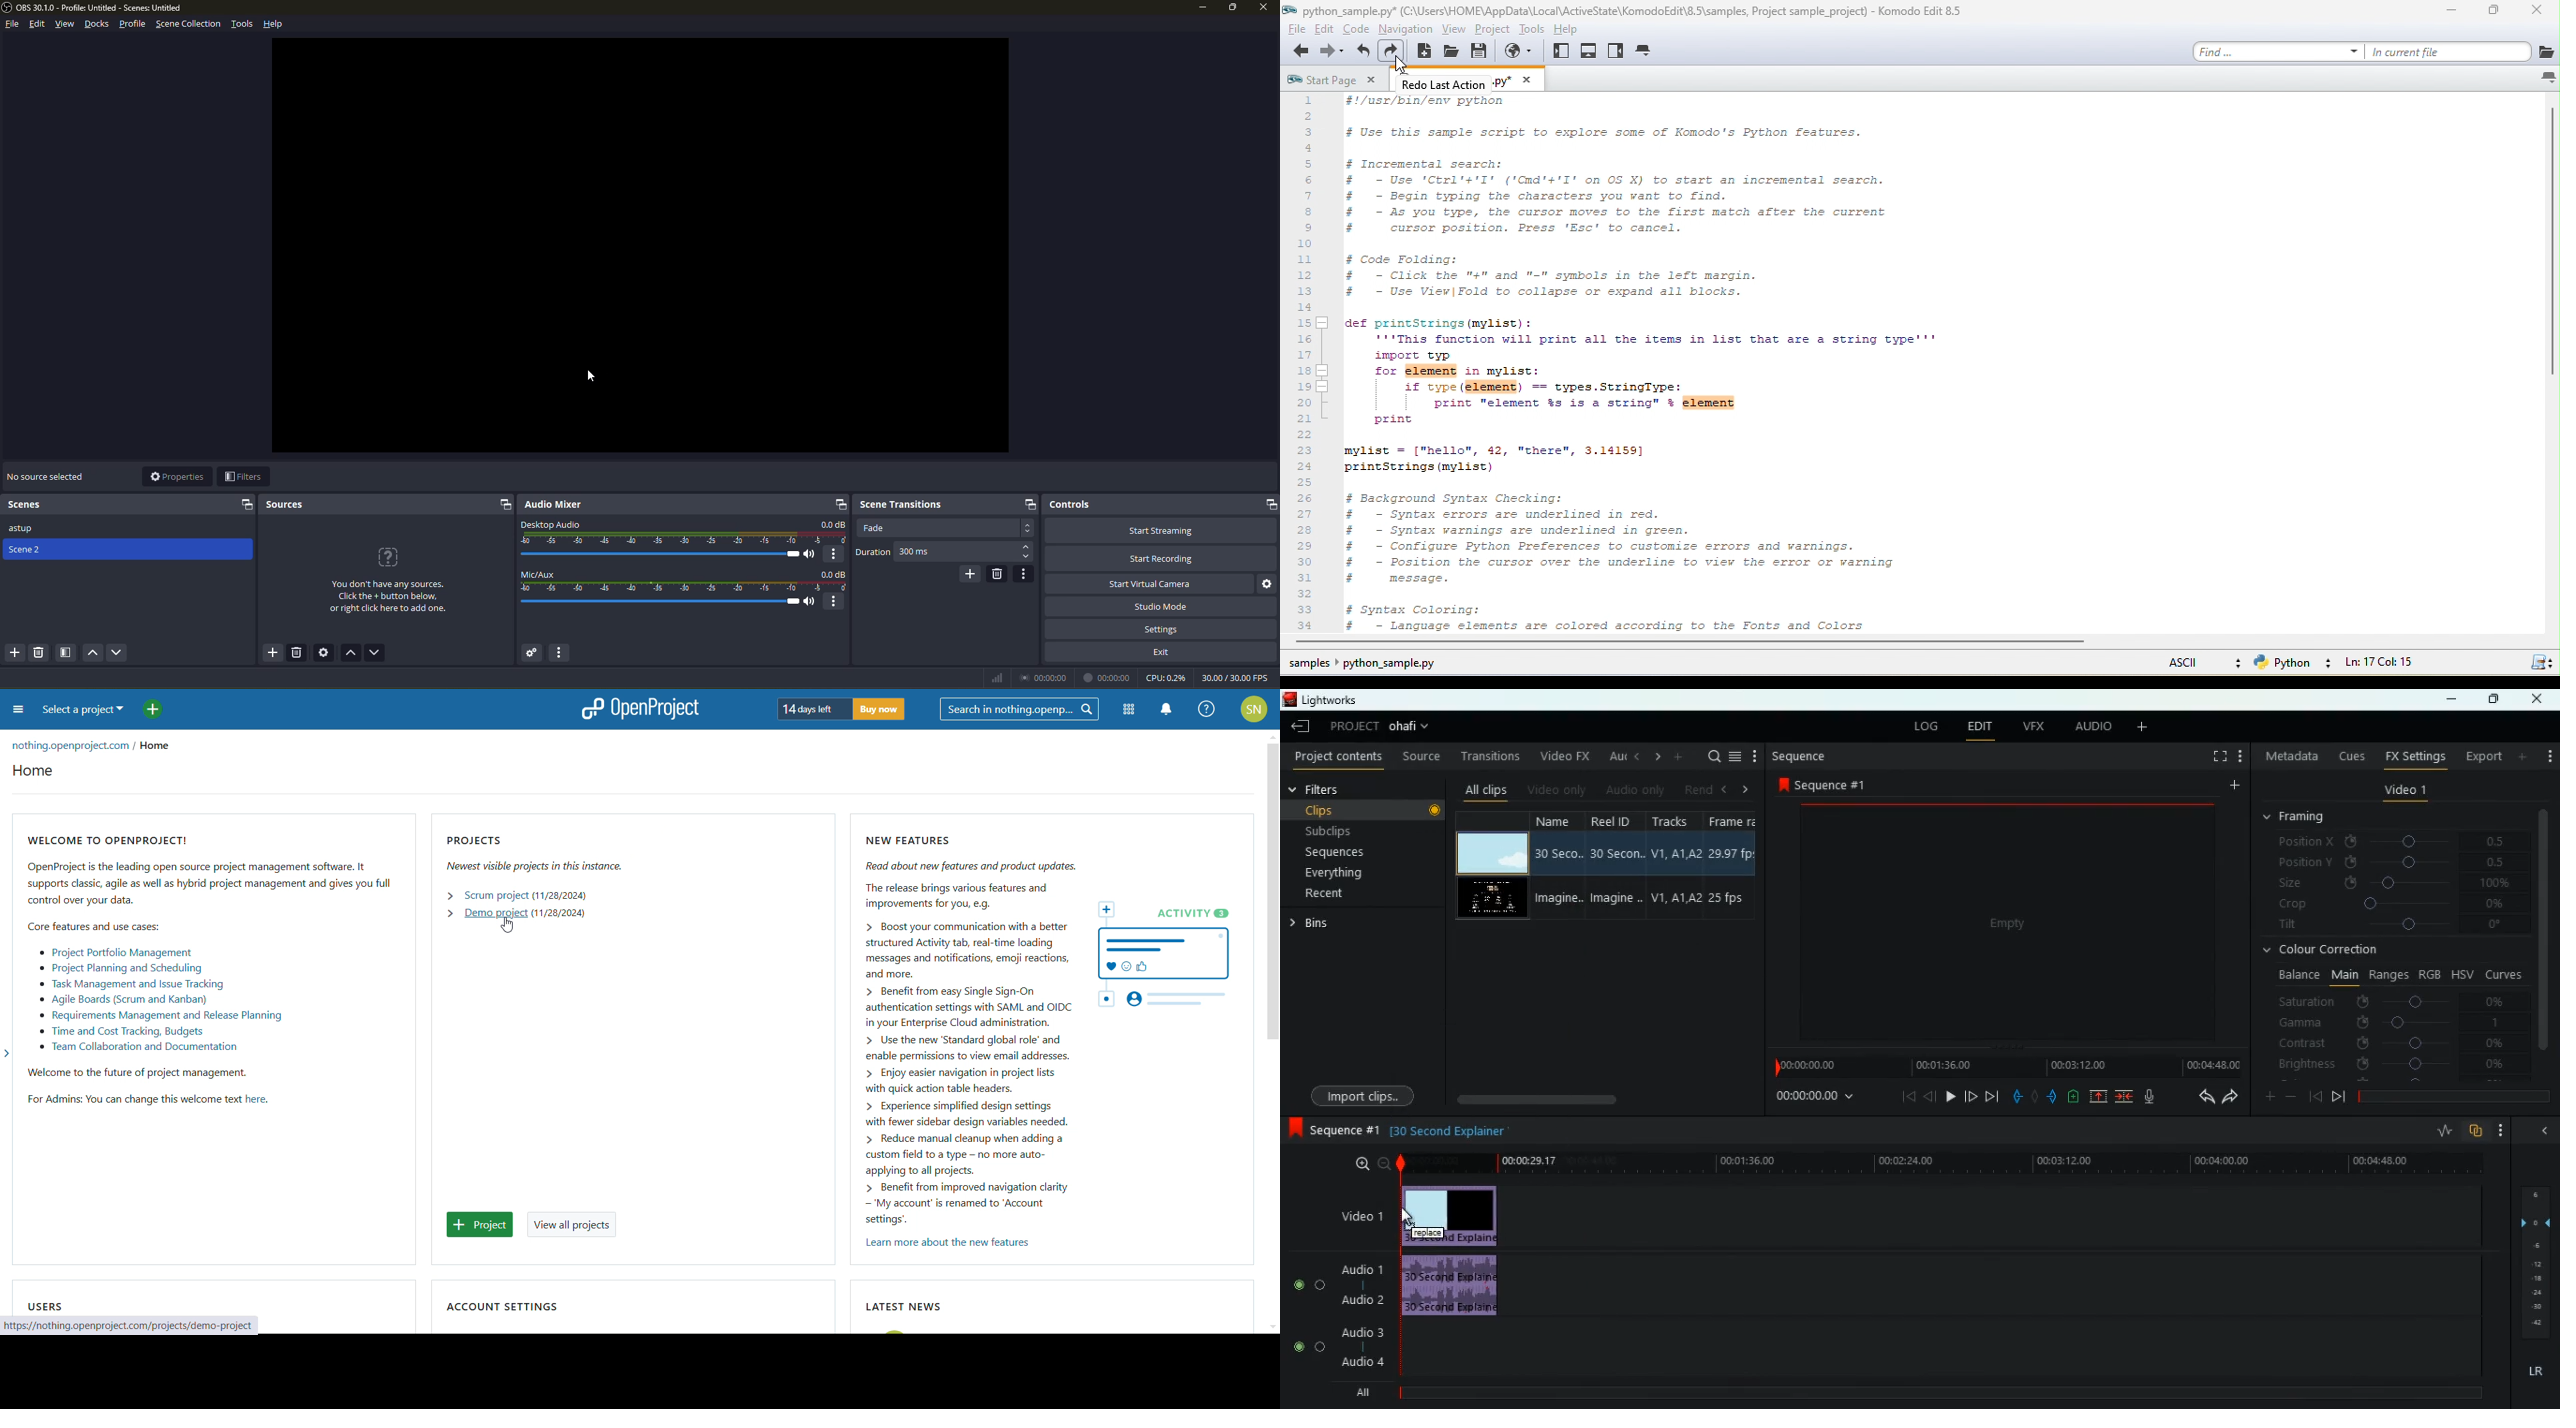 This screenshot has height=1428, width=2576. Describe the element at coordinates (1824, 786) in the screenshot. I see `sequence #1` at that location.